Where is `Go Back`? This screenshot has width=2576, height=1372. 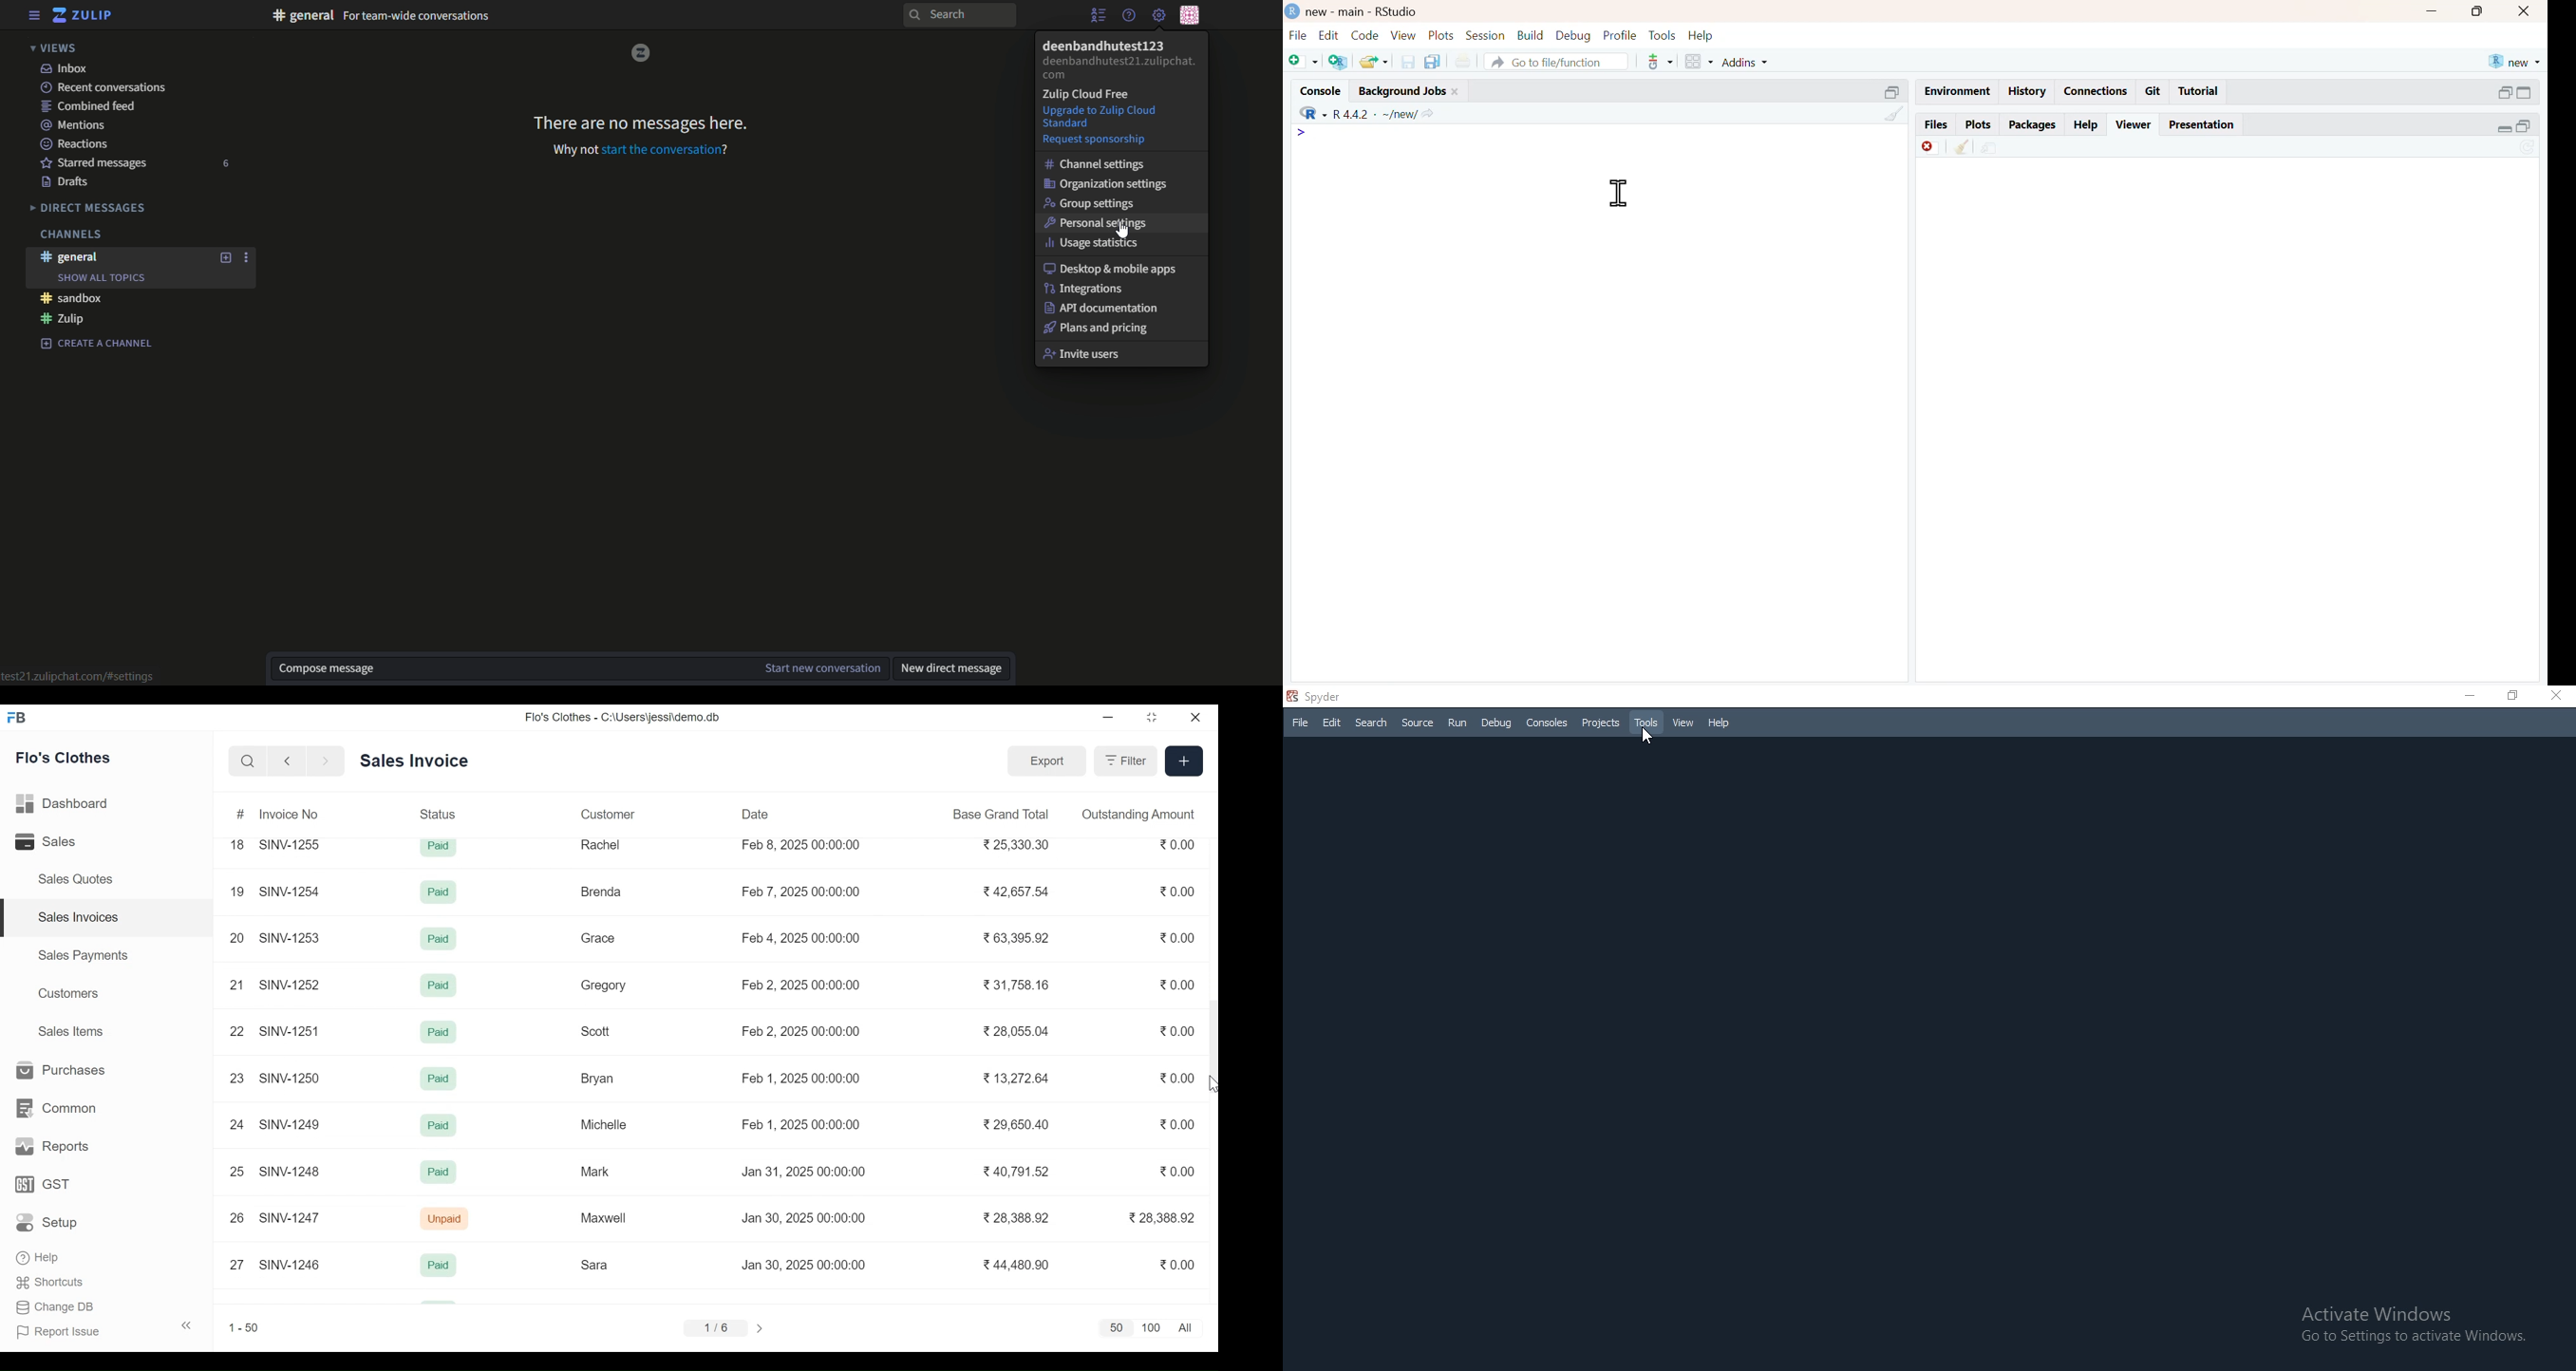 Go Back is located at coordinates (287, 762).